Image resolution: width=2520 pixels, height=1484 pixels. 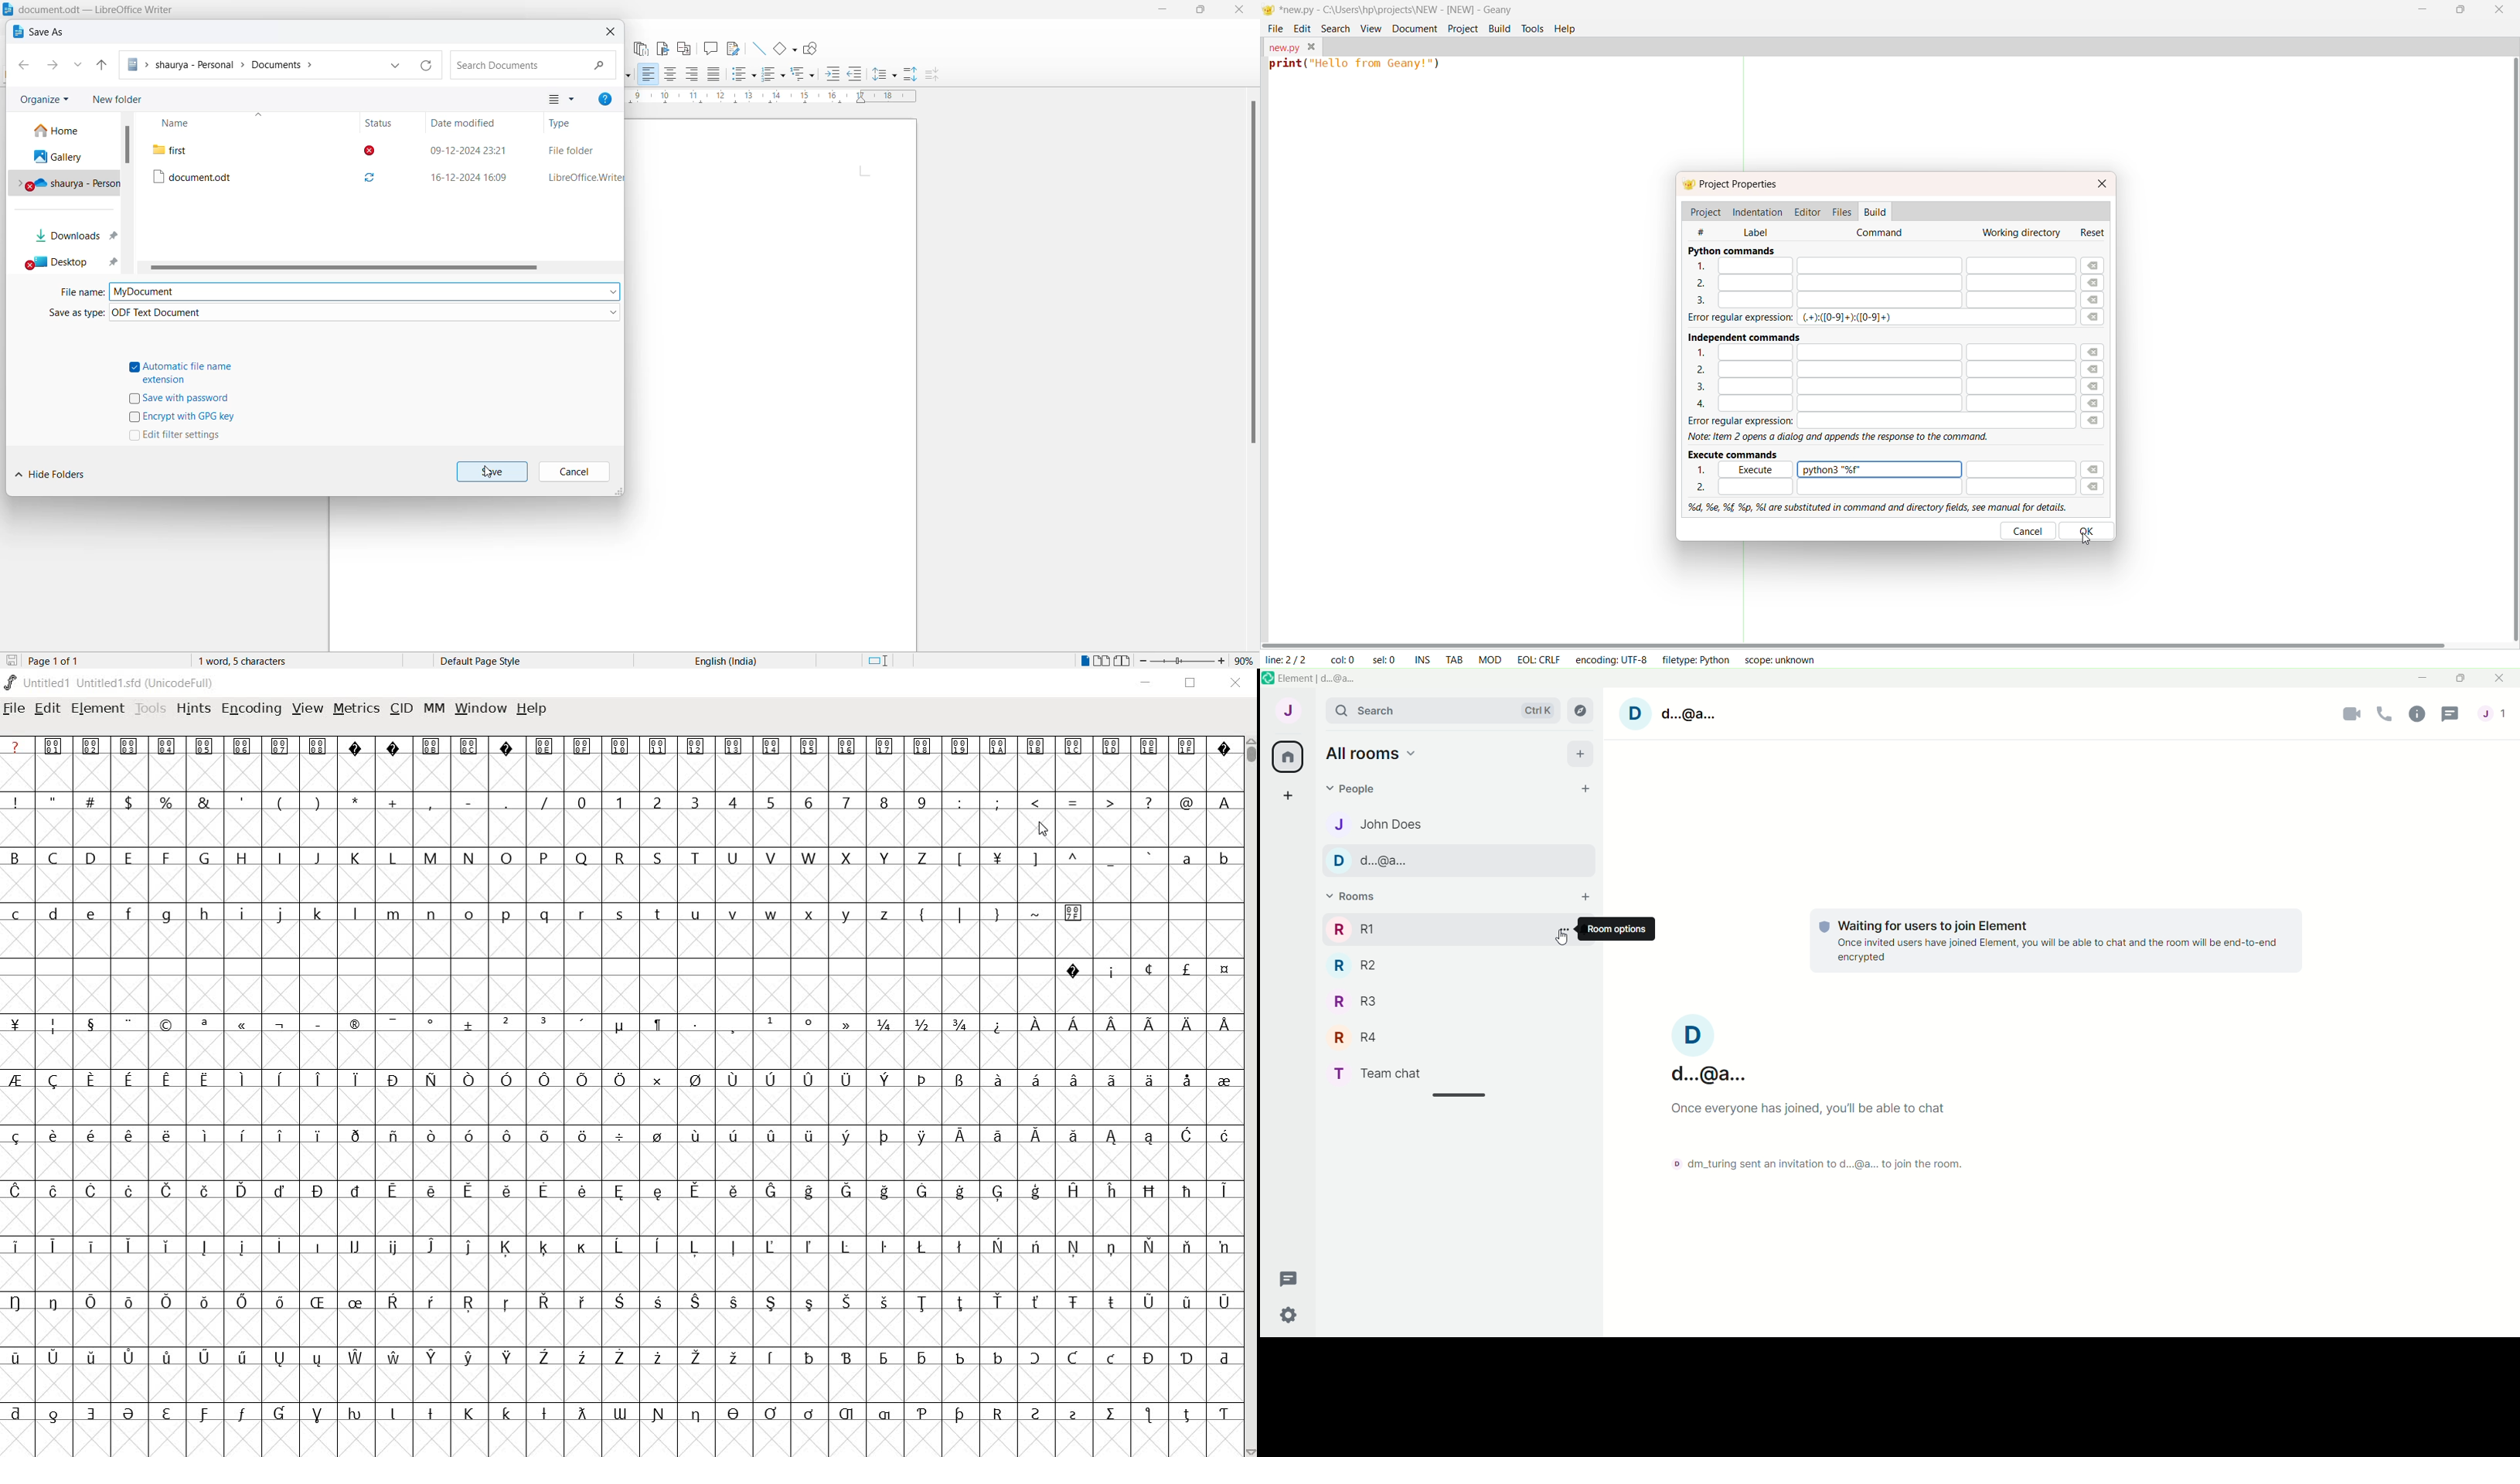 I want to click on cursor, so click(x=60, y=215).